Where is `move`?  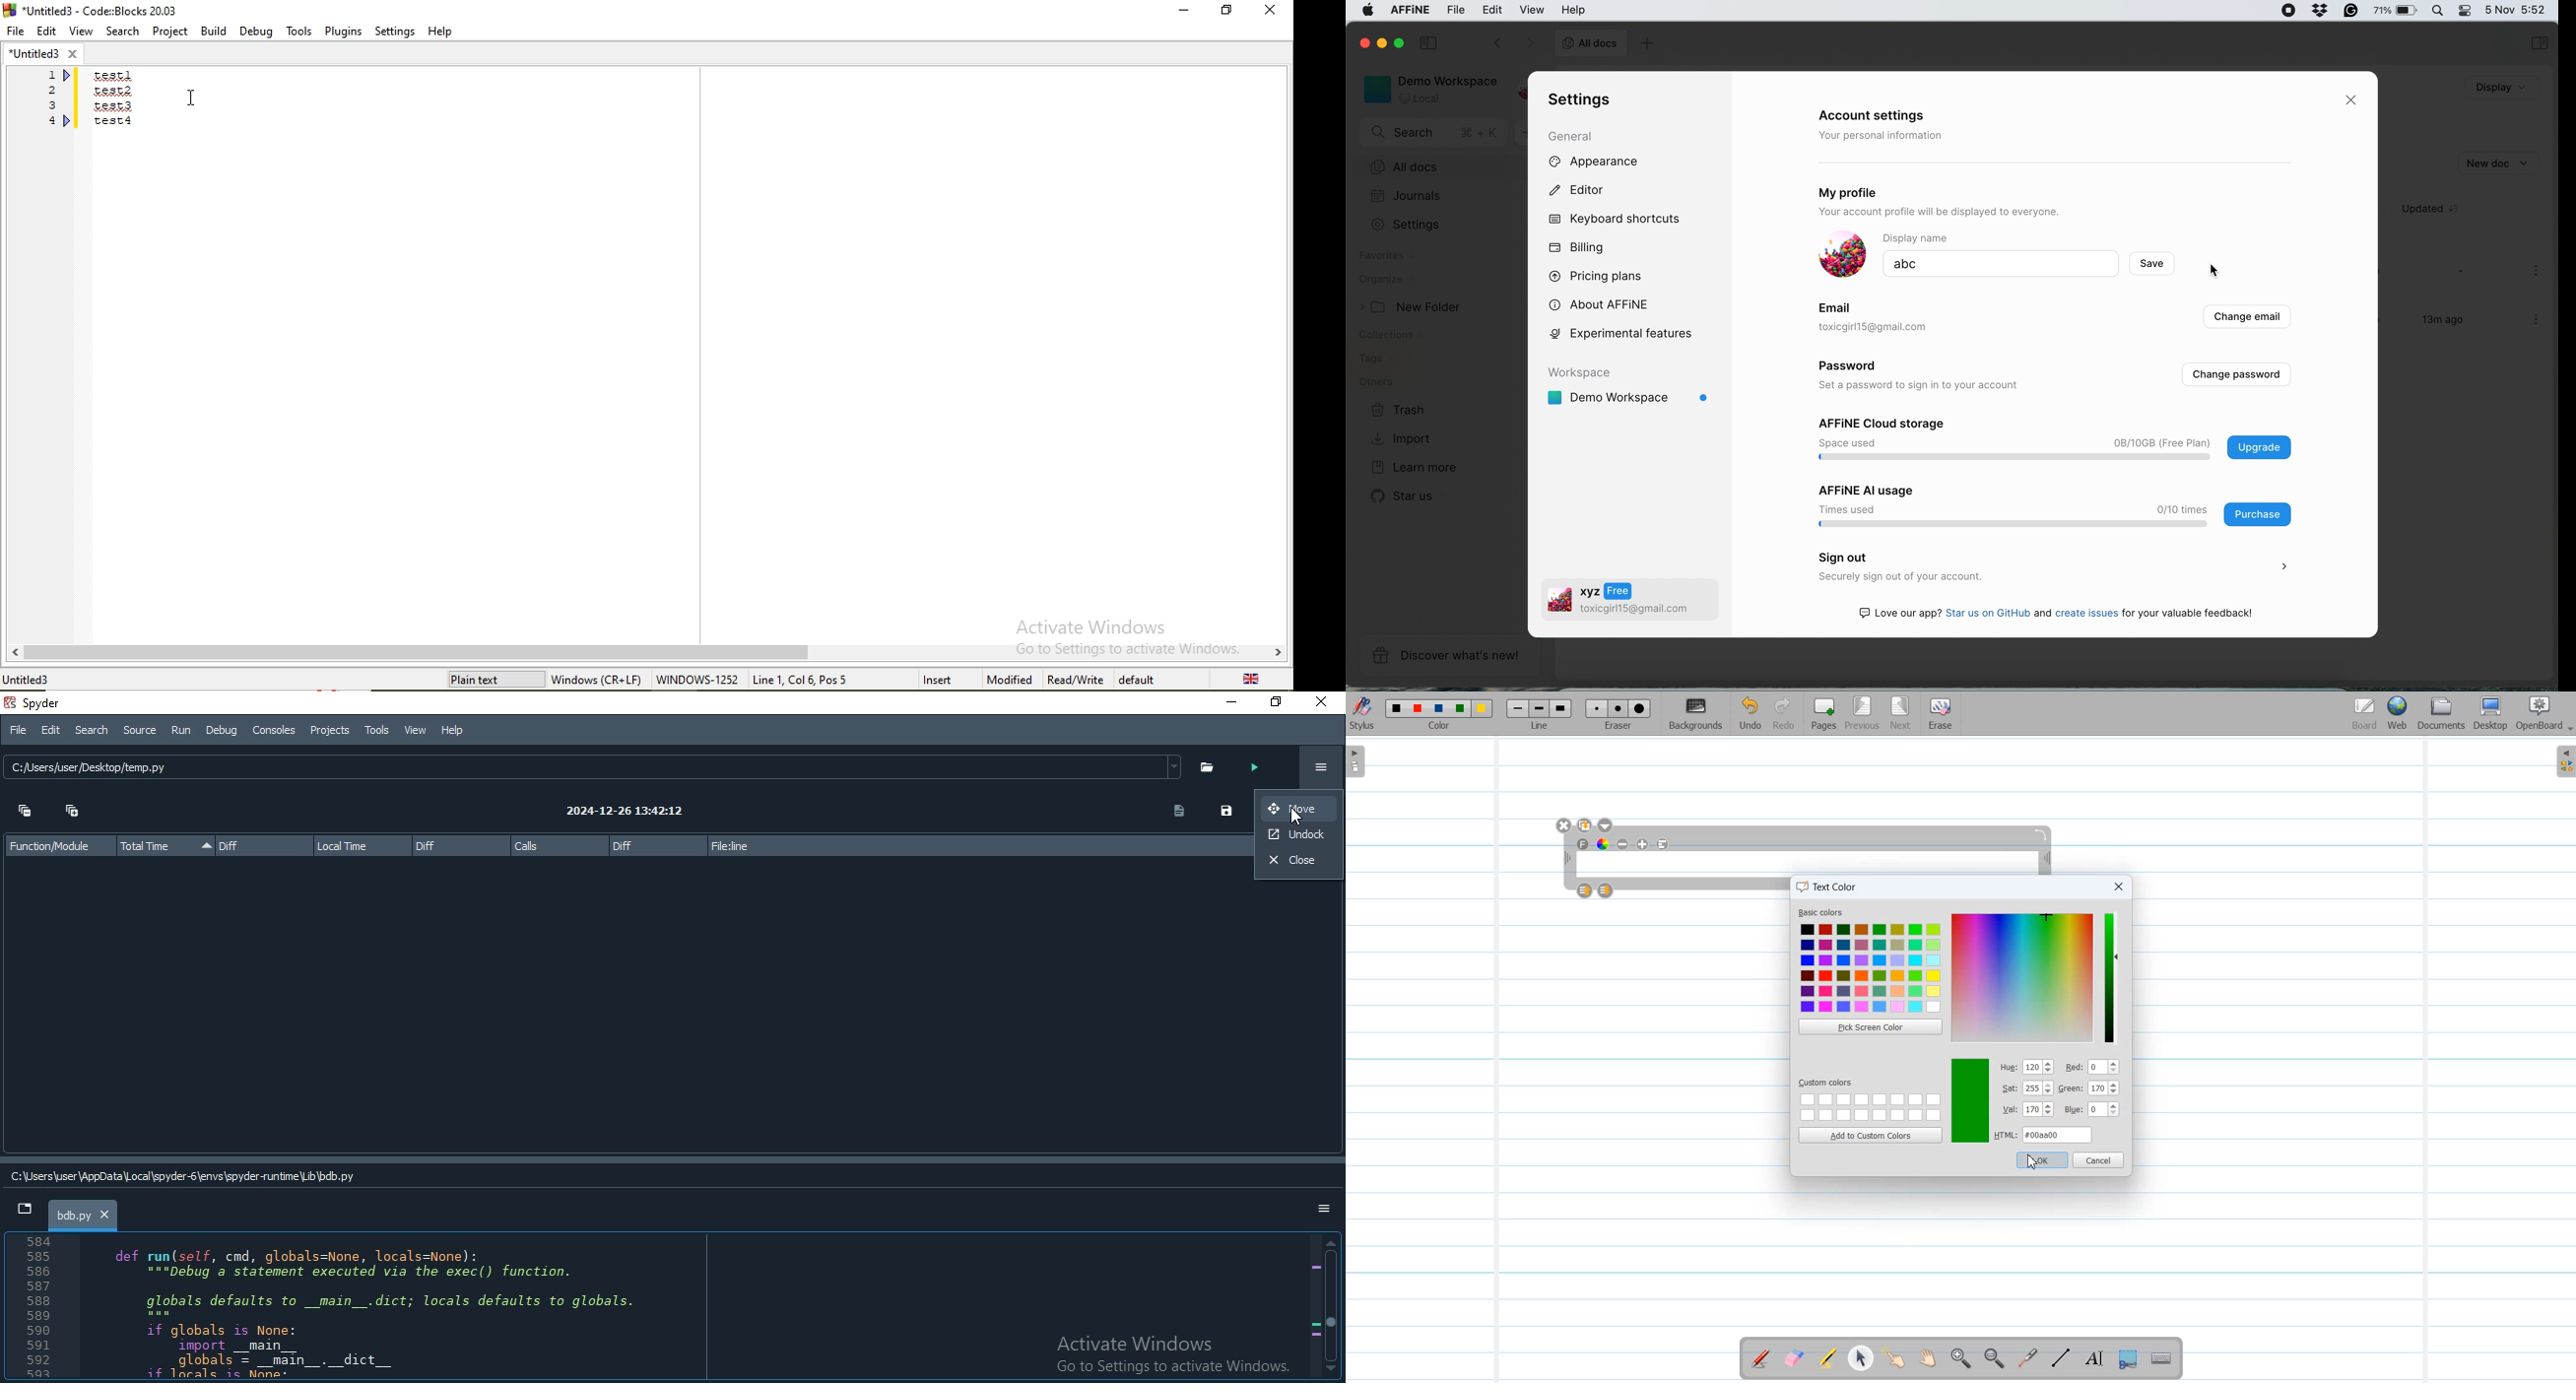
move is located at coordinates (1298, 810).